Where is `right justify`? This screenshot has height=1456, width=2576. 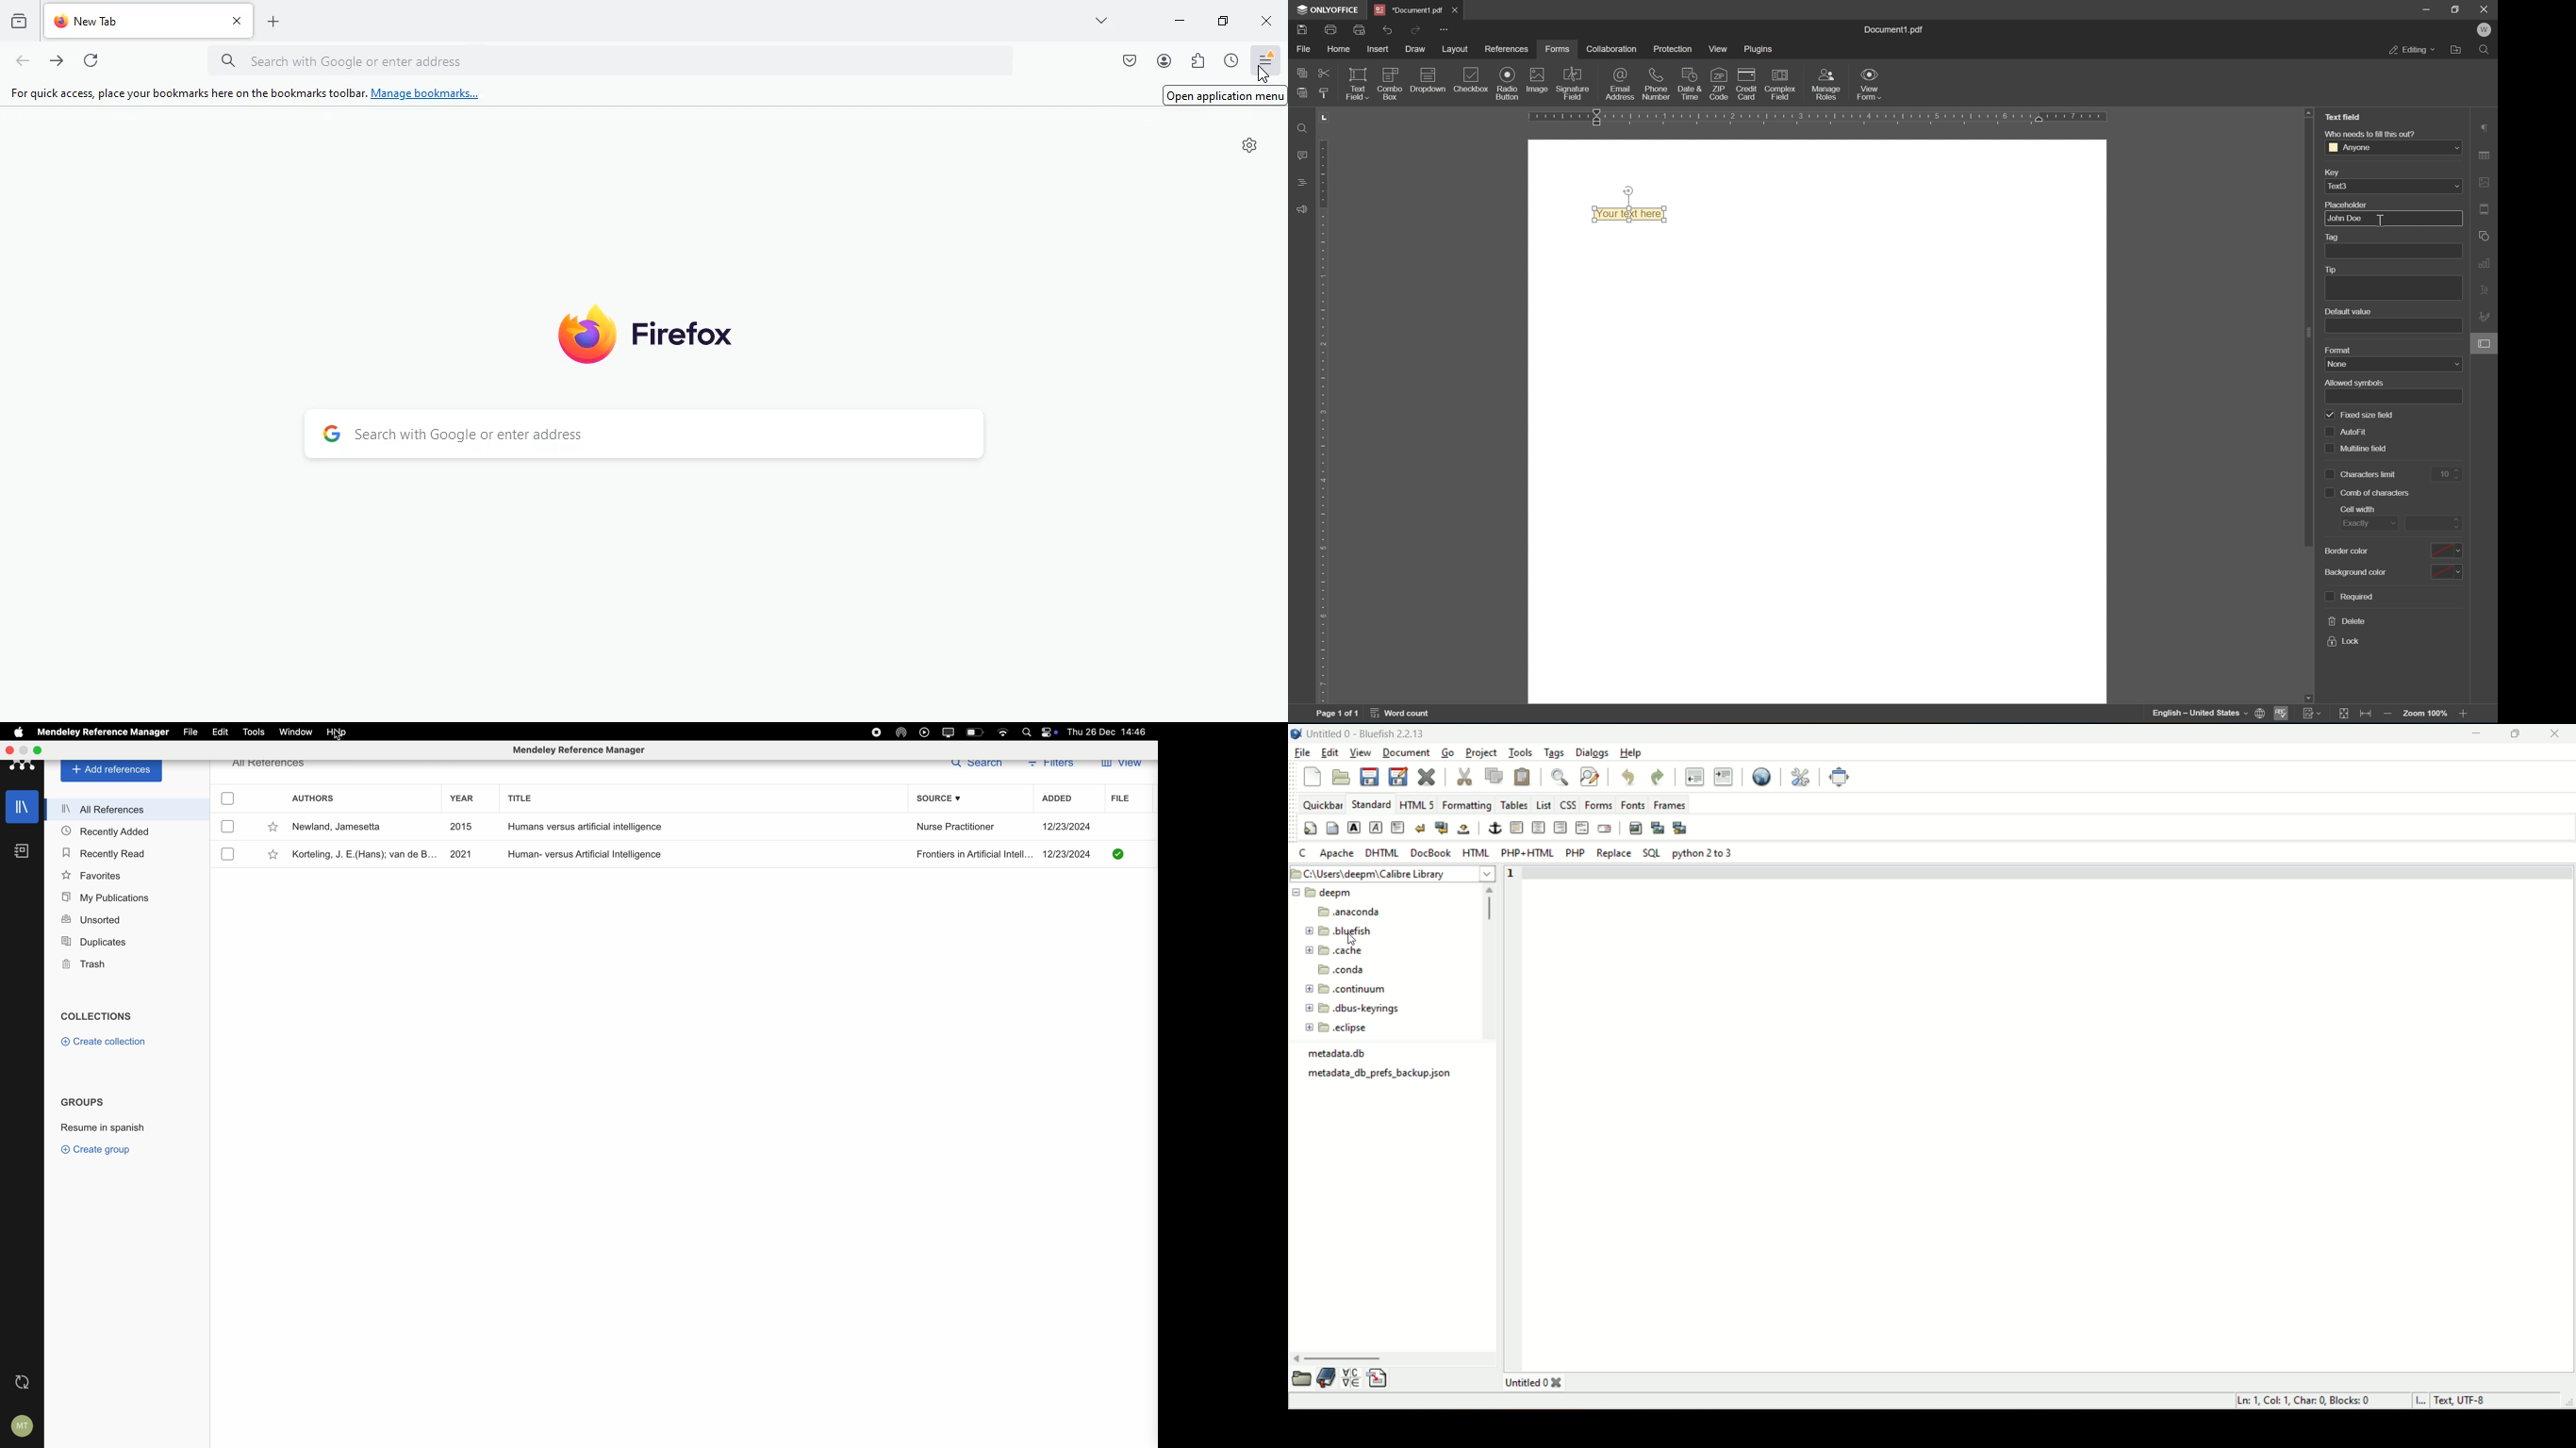 right justify is located at coordinates (1560, 829).